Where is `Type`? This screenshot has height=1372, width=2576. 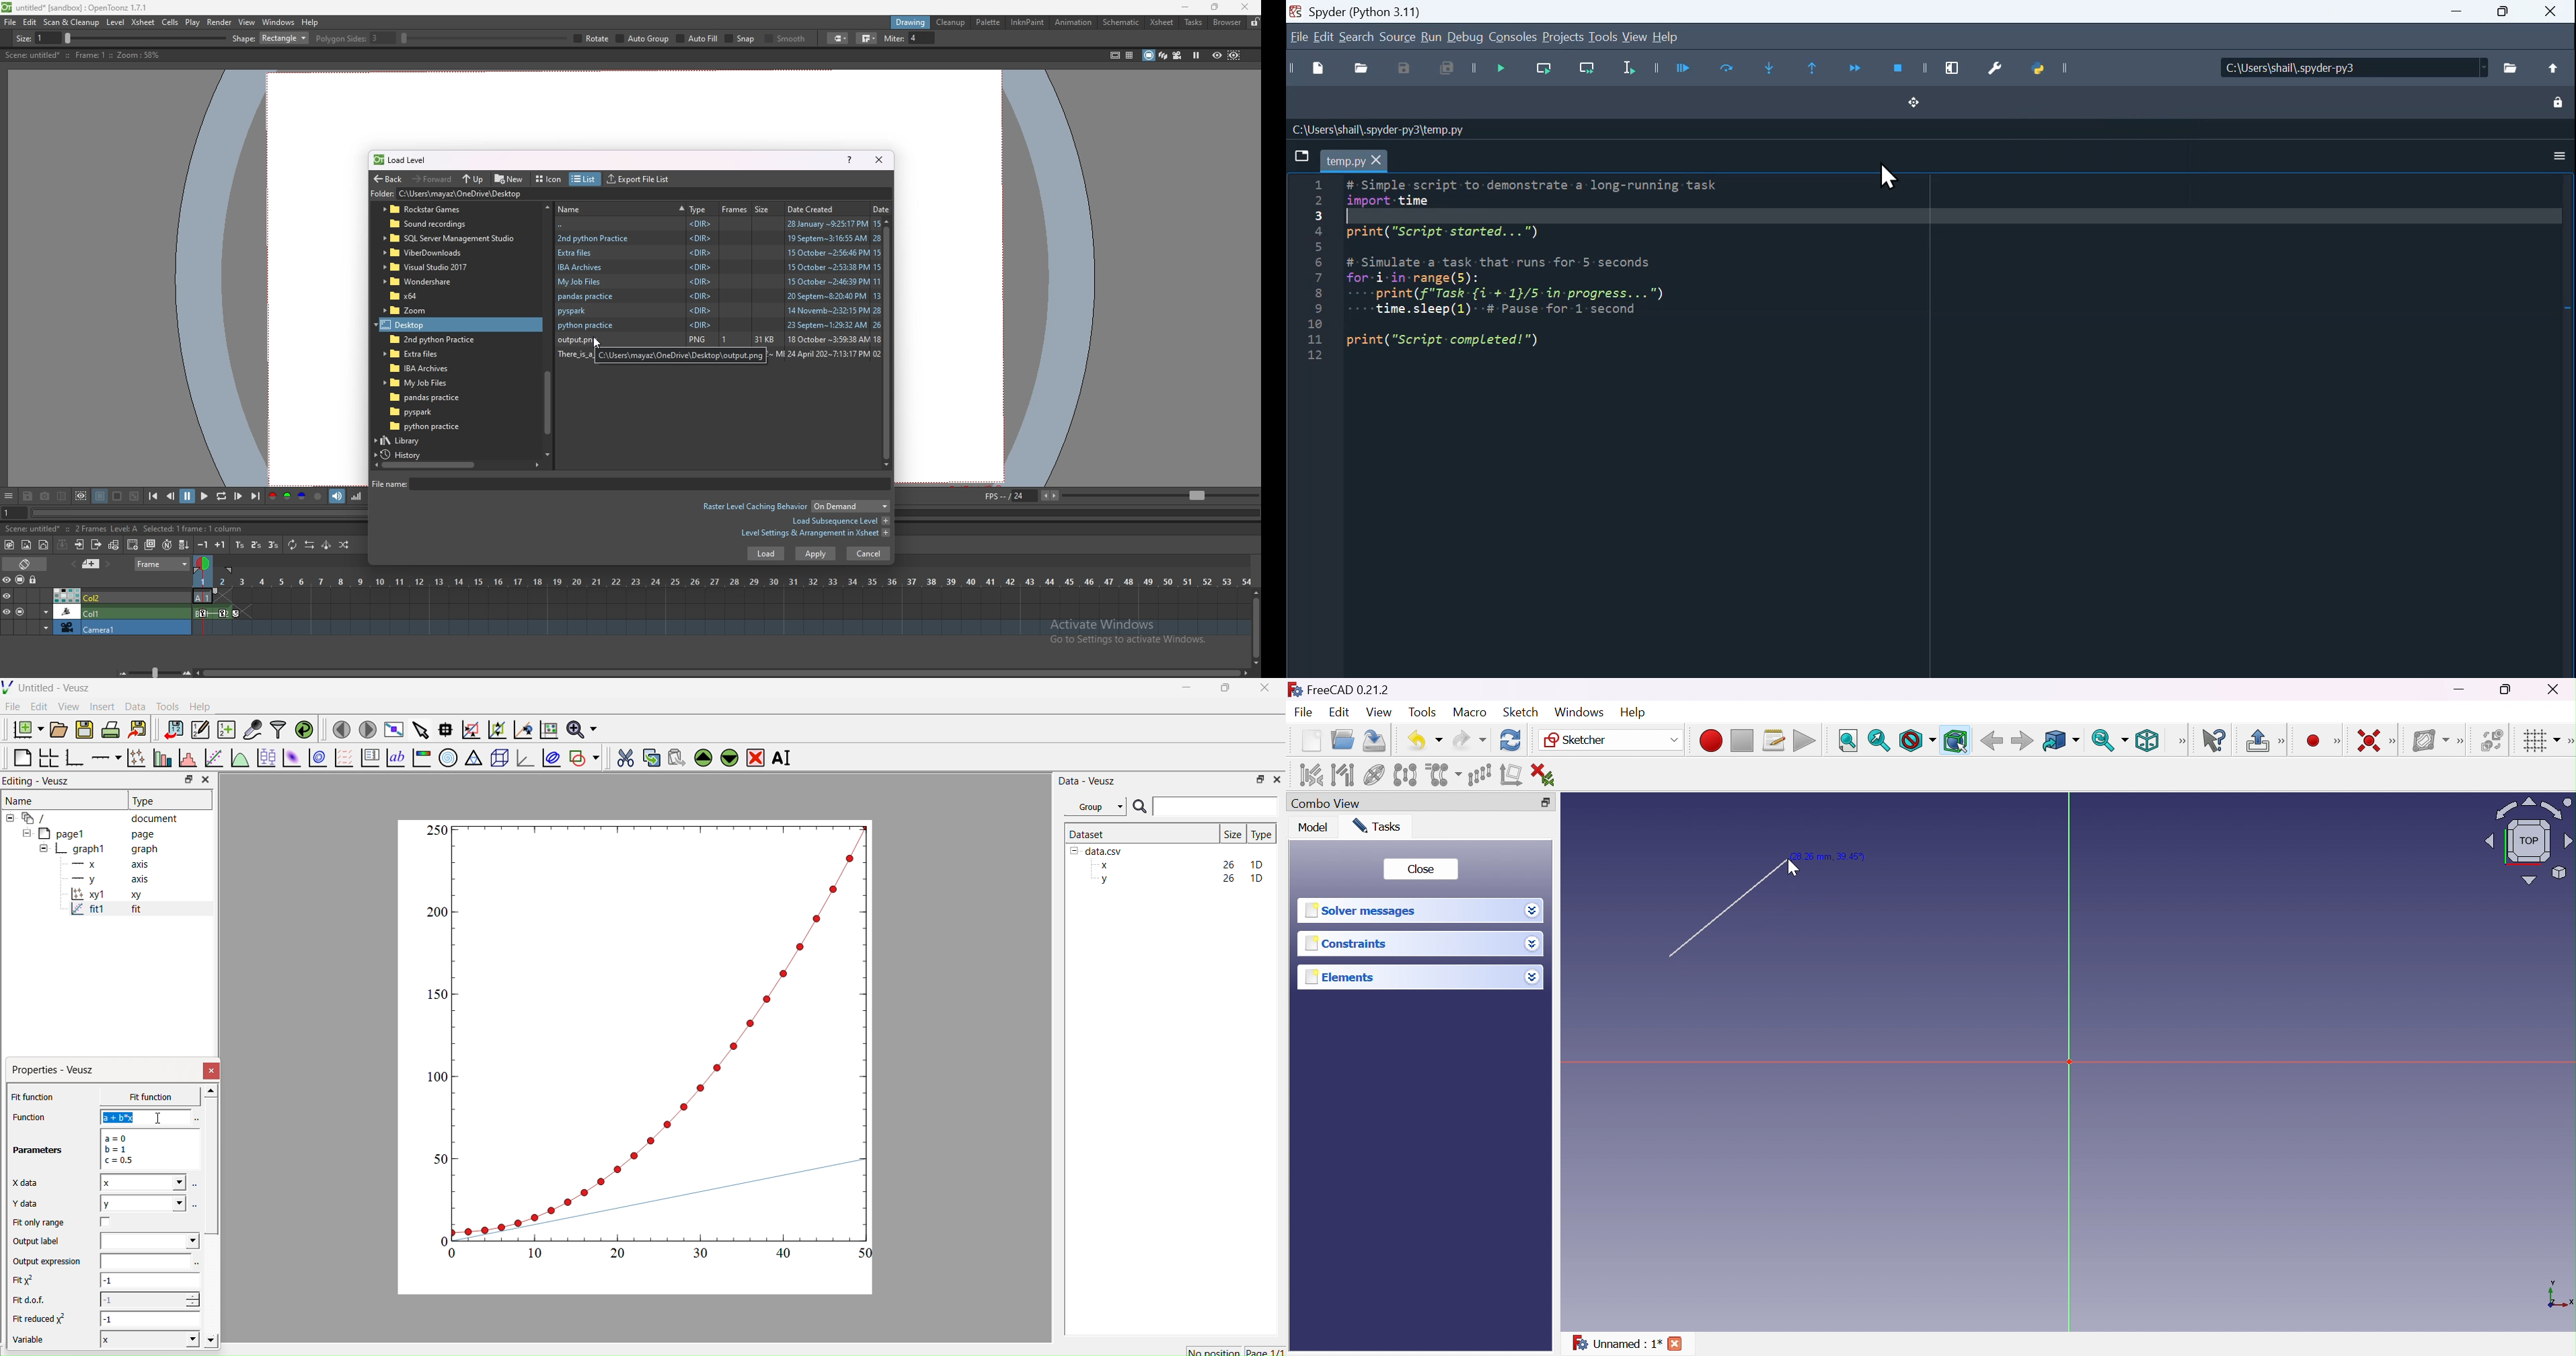 Type is located at coordinates (145, 801).